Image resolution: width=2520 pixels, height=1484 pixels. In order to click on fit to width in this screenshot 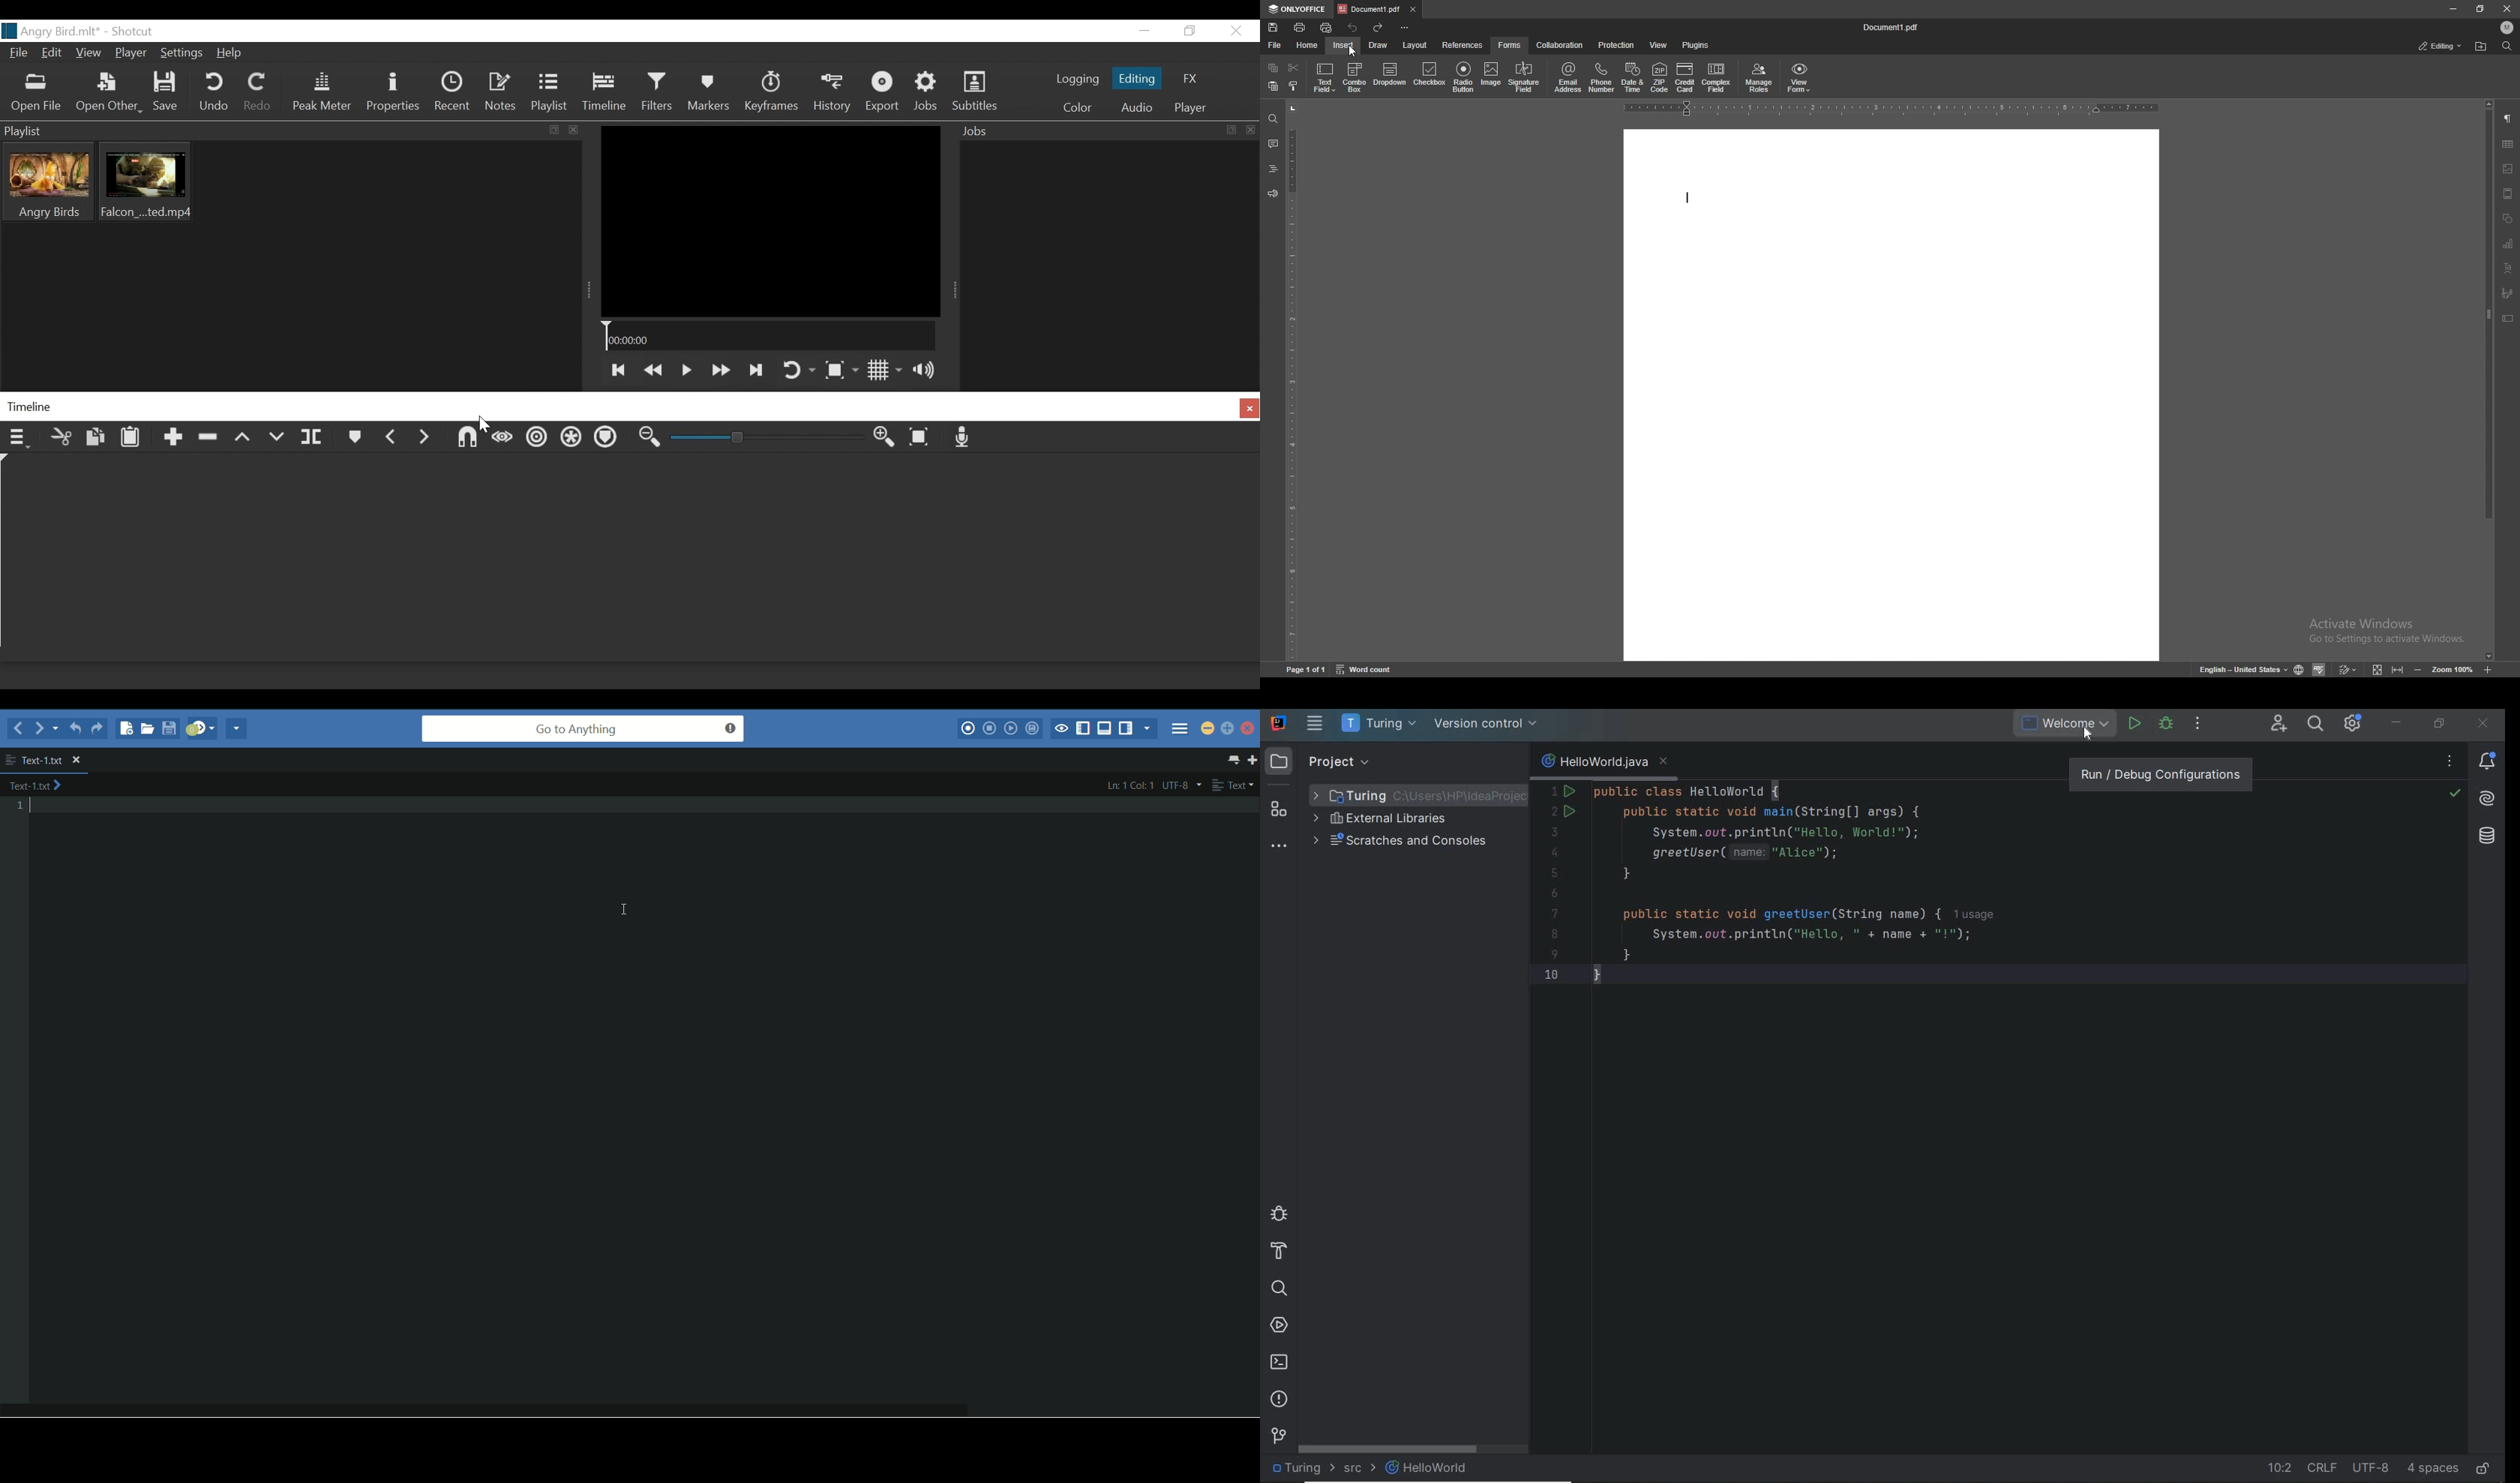, I will do `click(2397, 670)`.